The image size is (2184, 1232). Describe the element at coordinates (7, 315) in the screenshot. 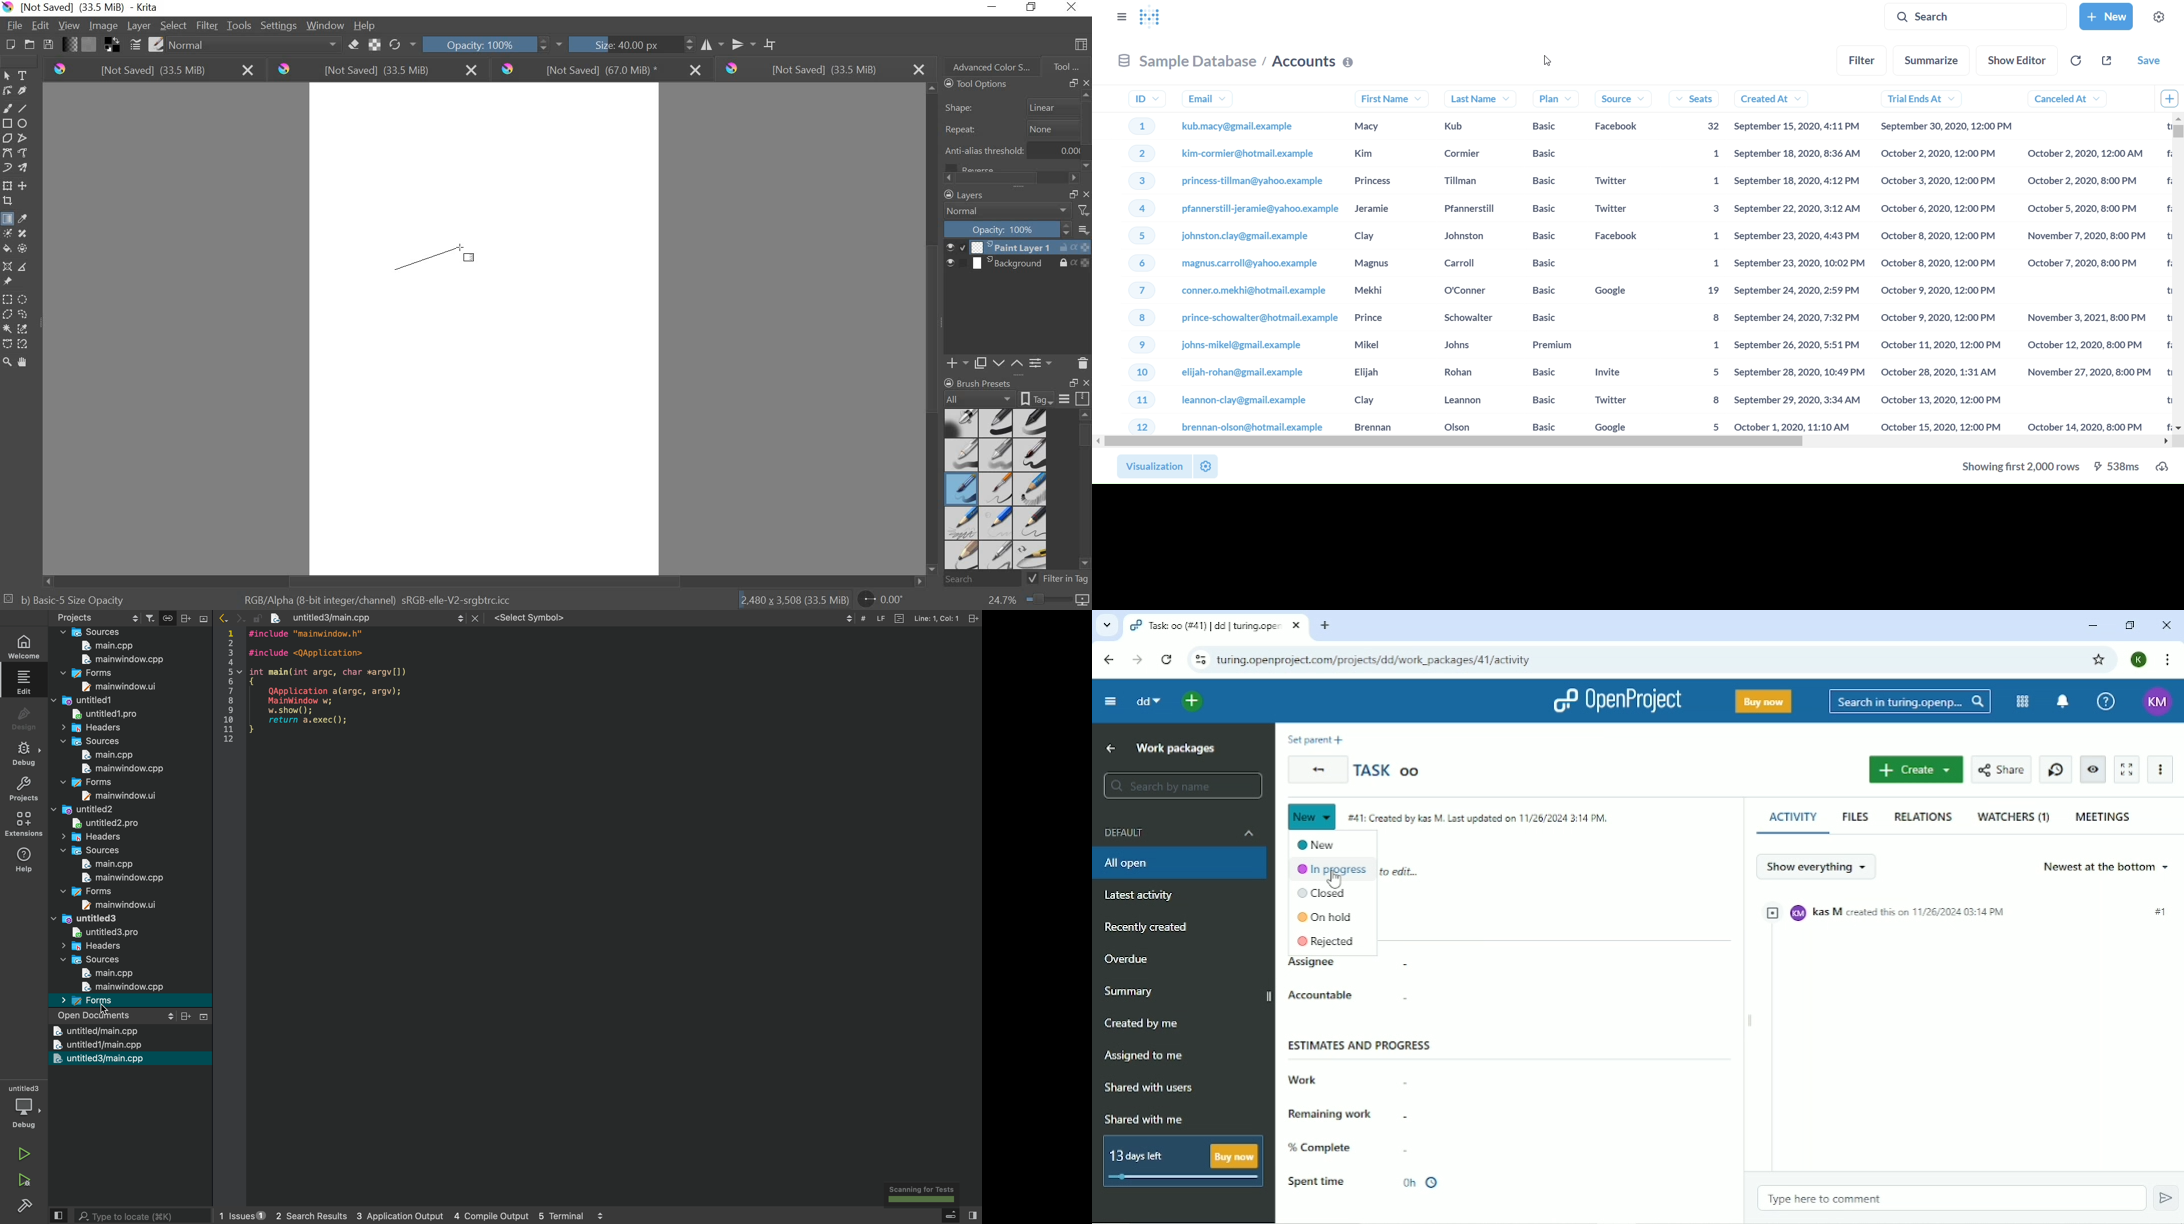

I see `polygon selection` at that location.